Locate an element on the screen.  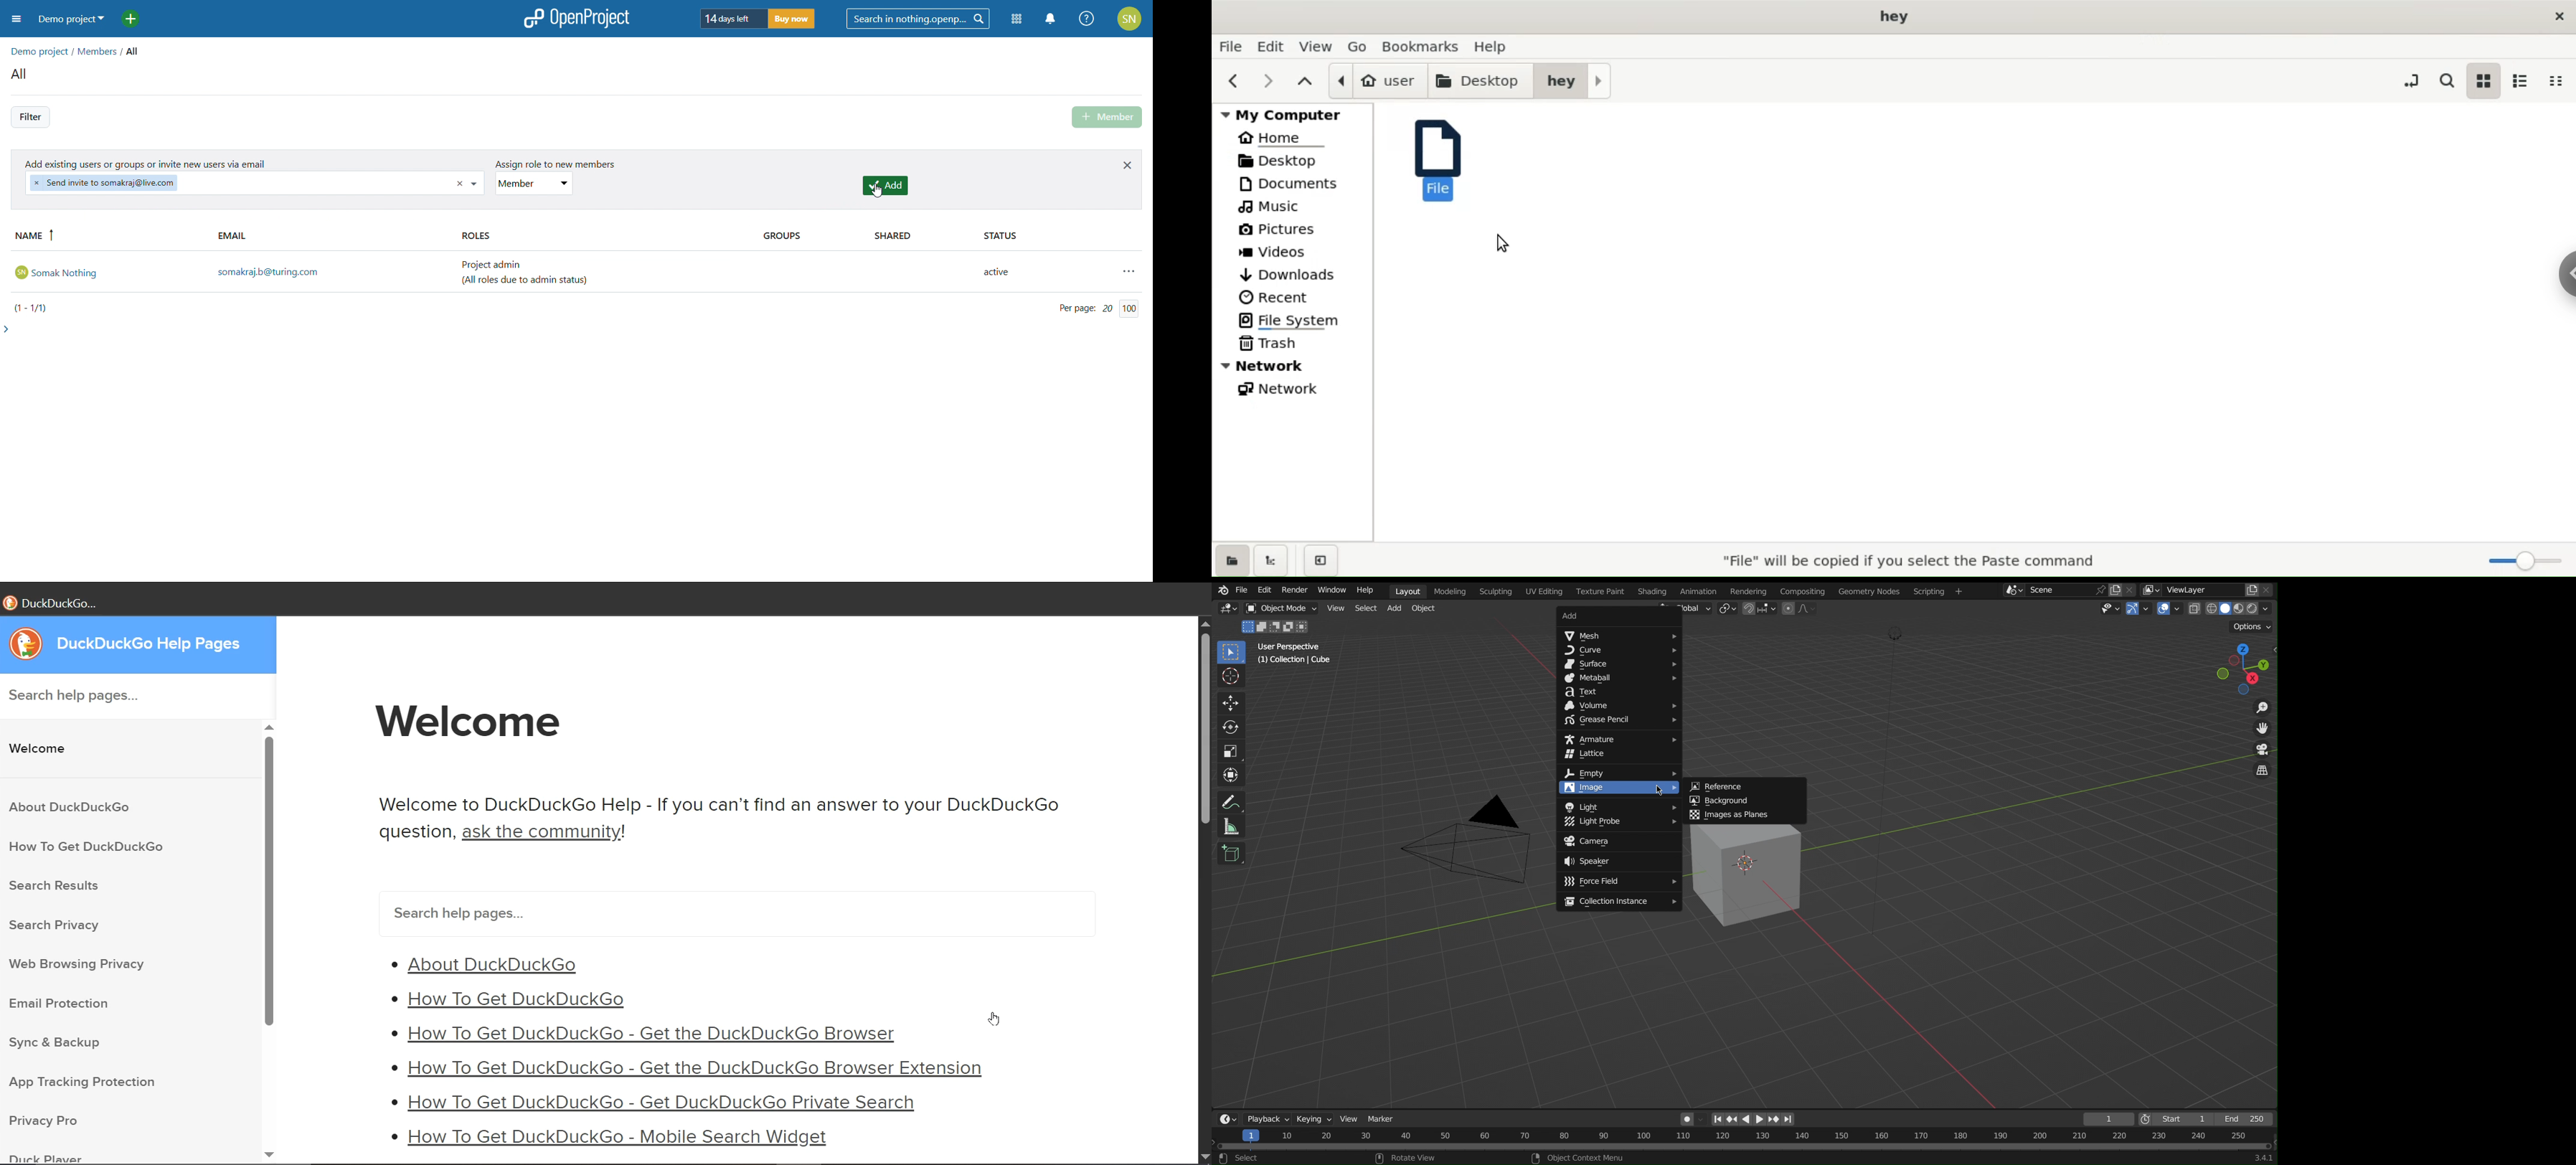
* About DuckDuckGo is located at coordinates (485, 965).